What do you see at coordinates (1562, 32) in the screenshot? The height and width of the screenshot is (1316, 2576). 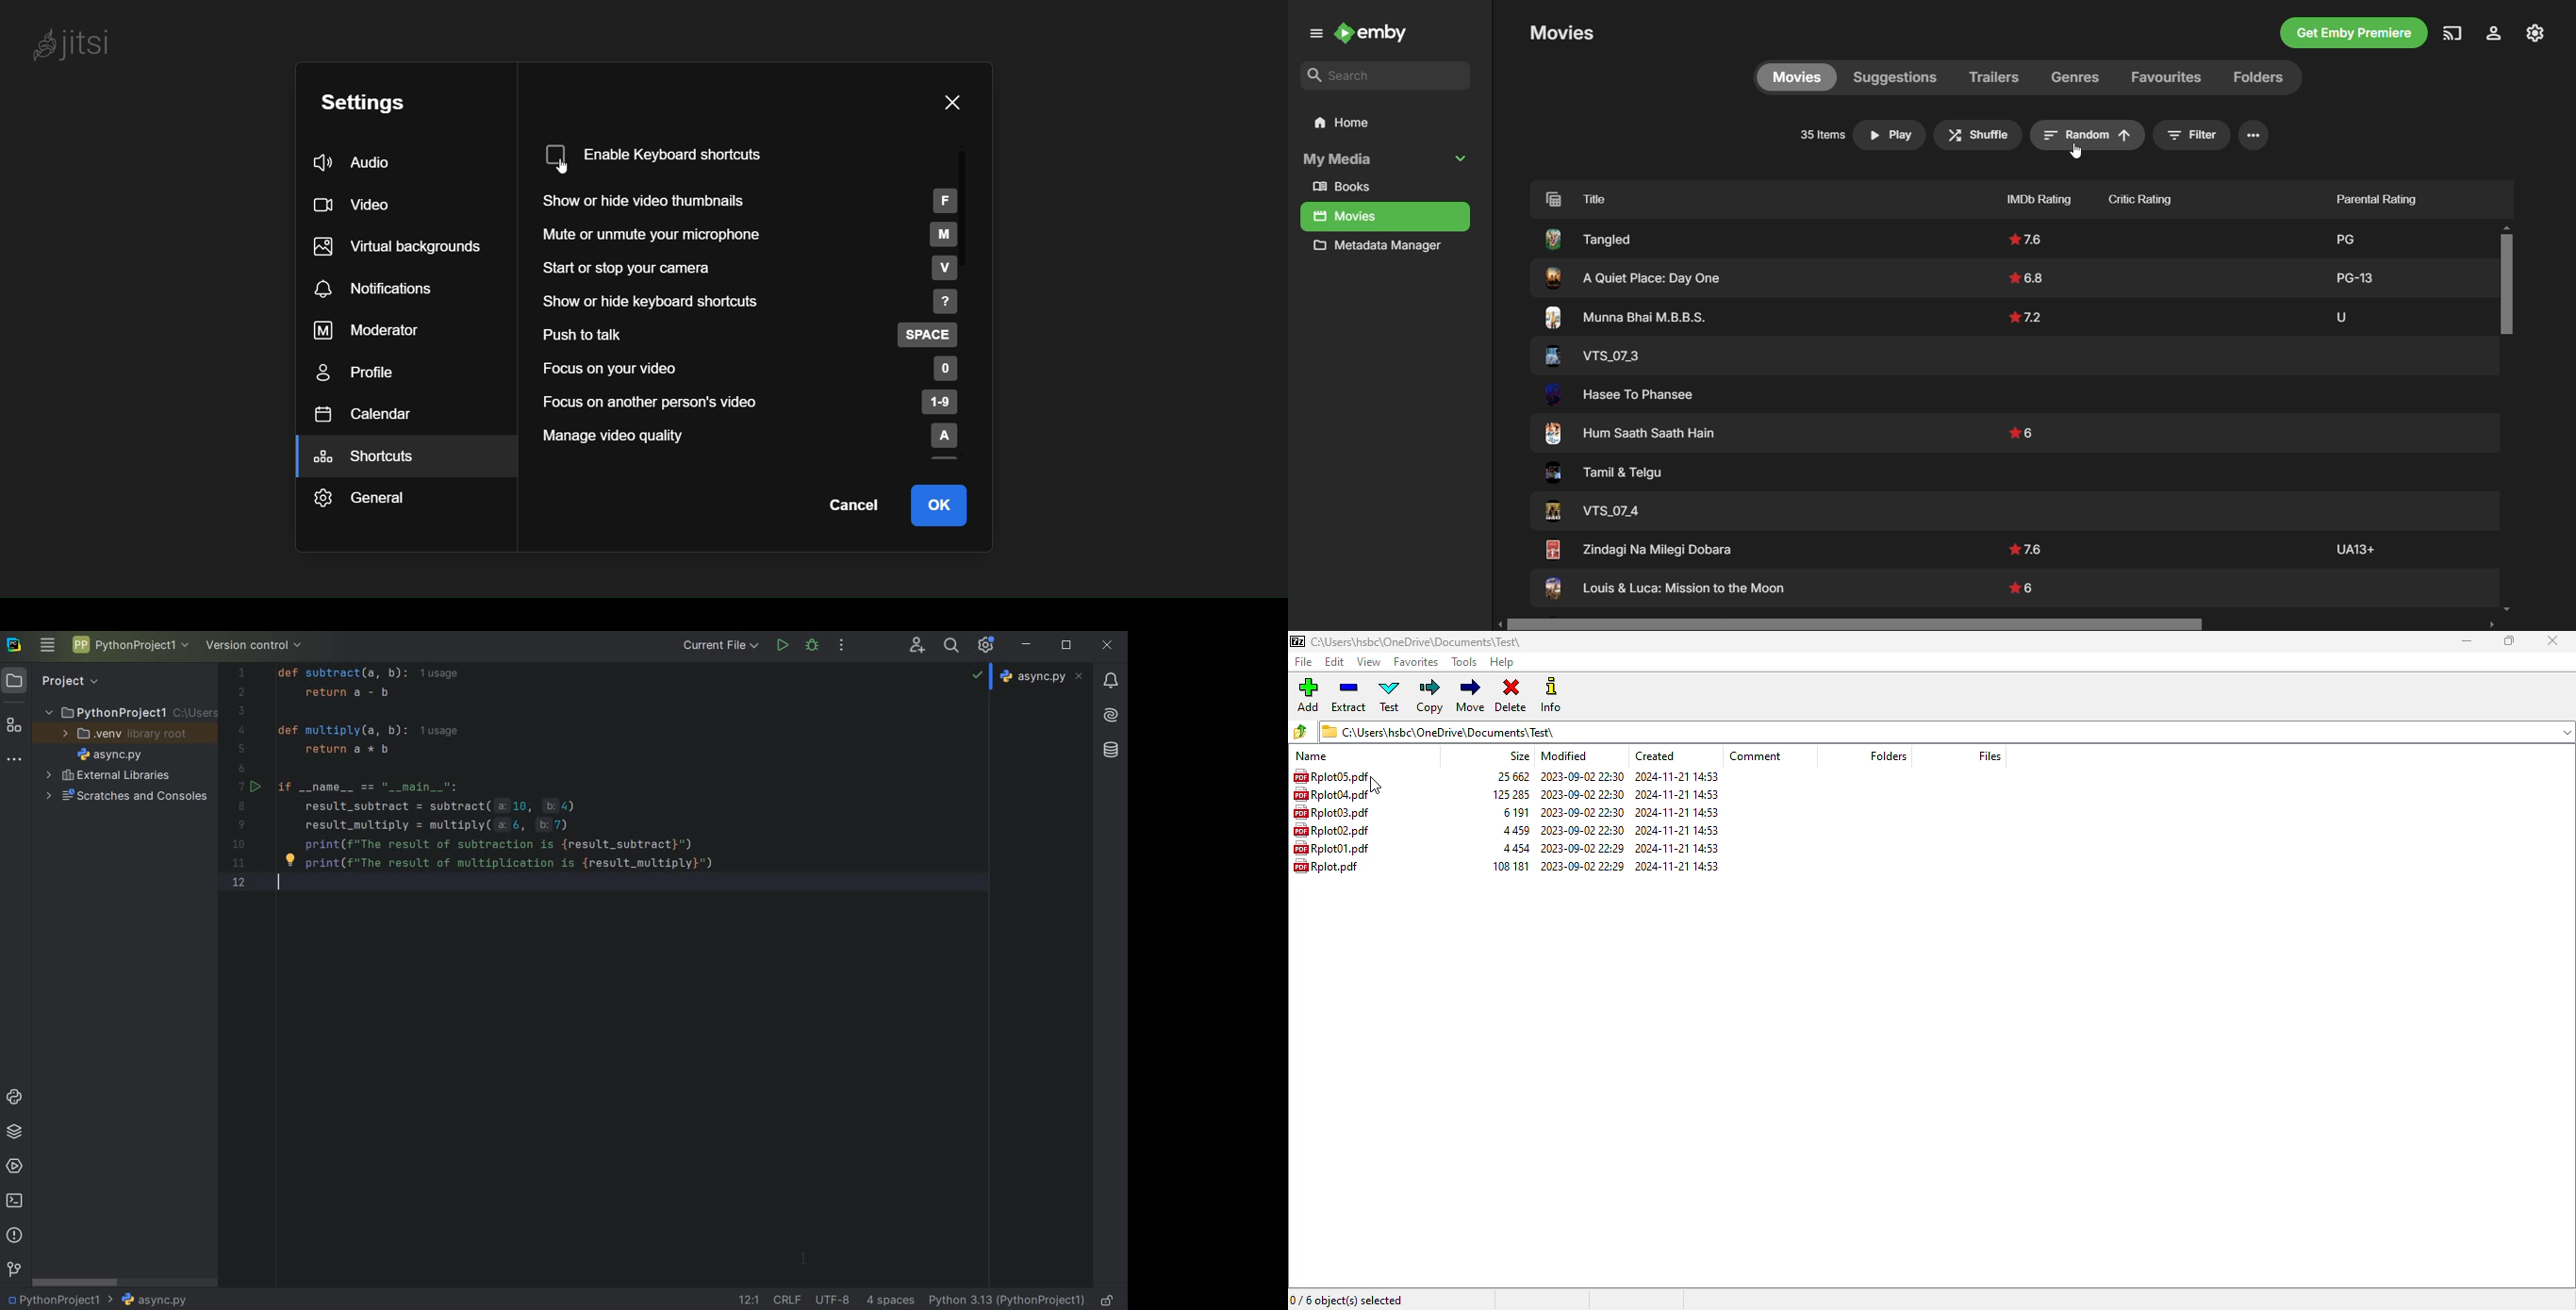 I see `Movies` at bounding box center [1562, 32].